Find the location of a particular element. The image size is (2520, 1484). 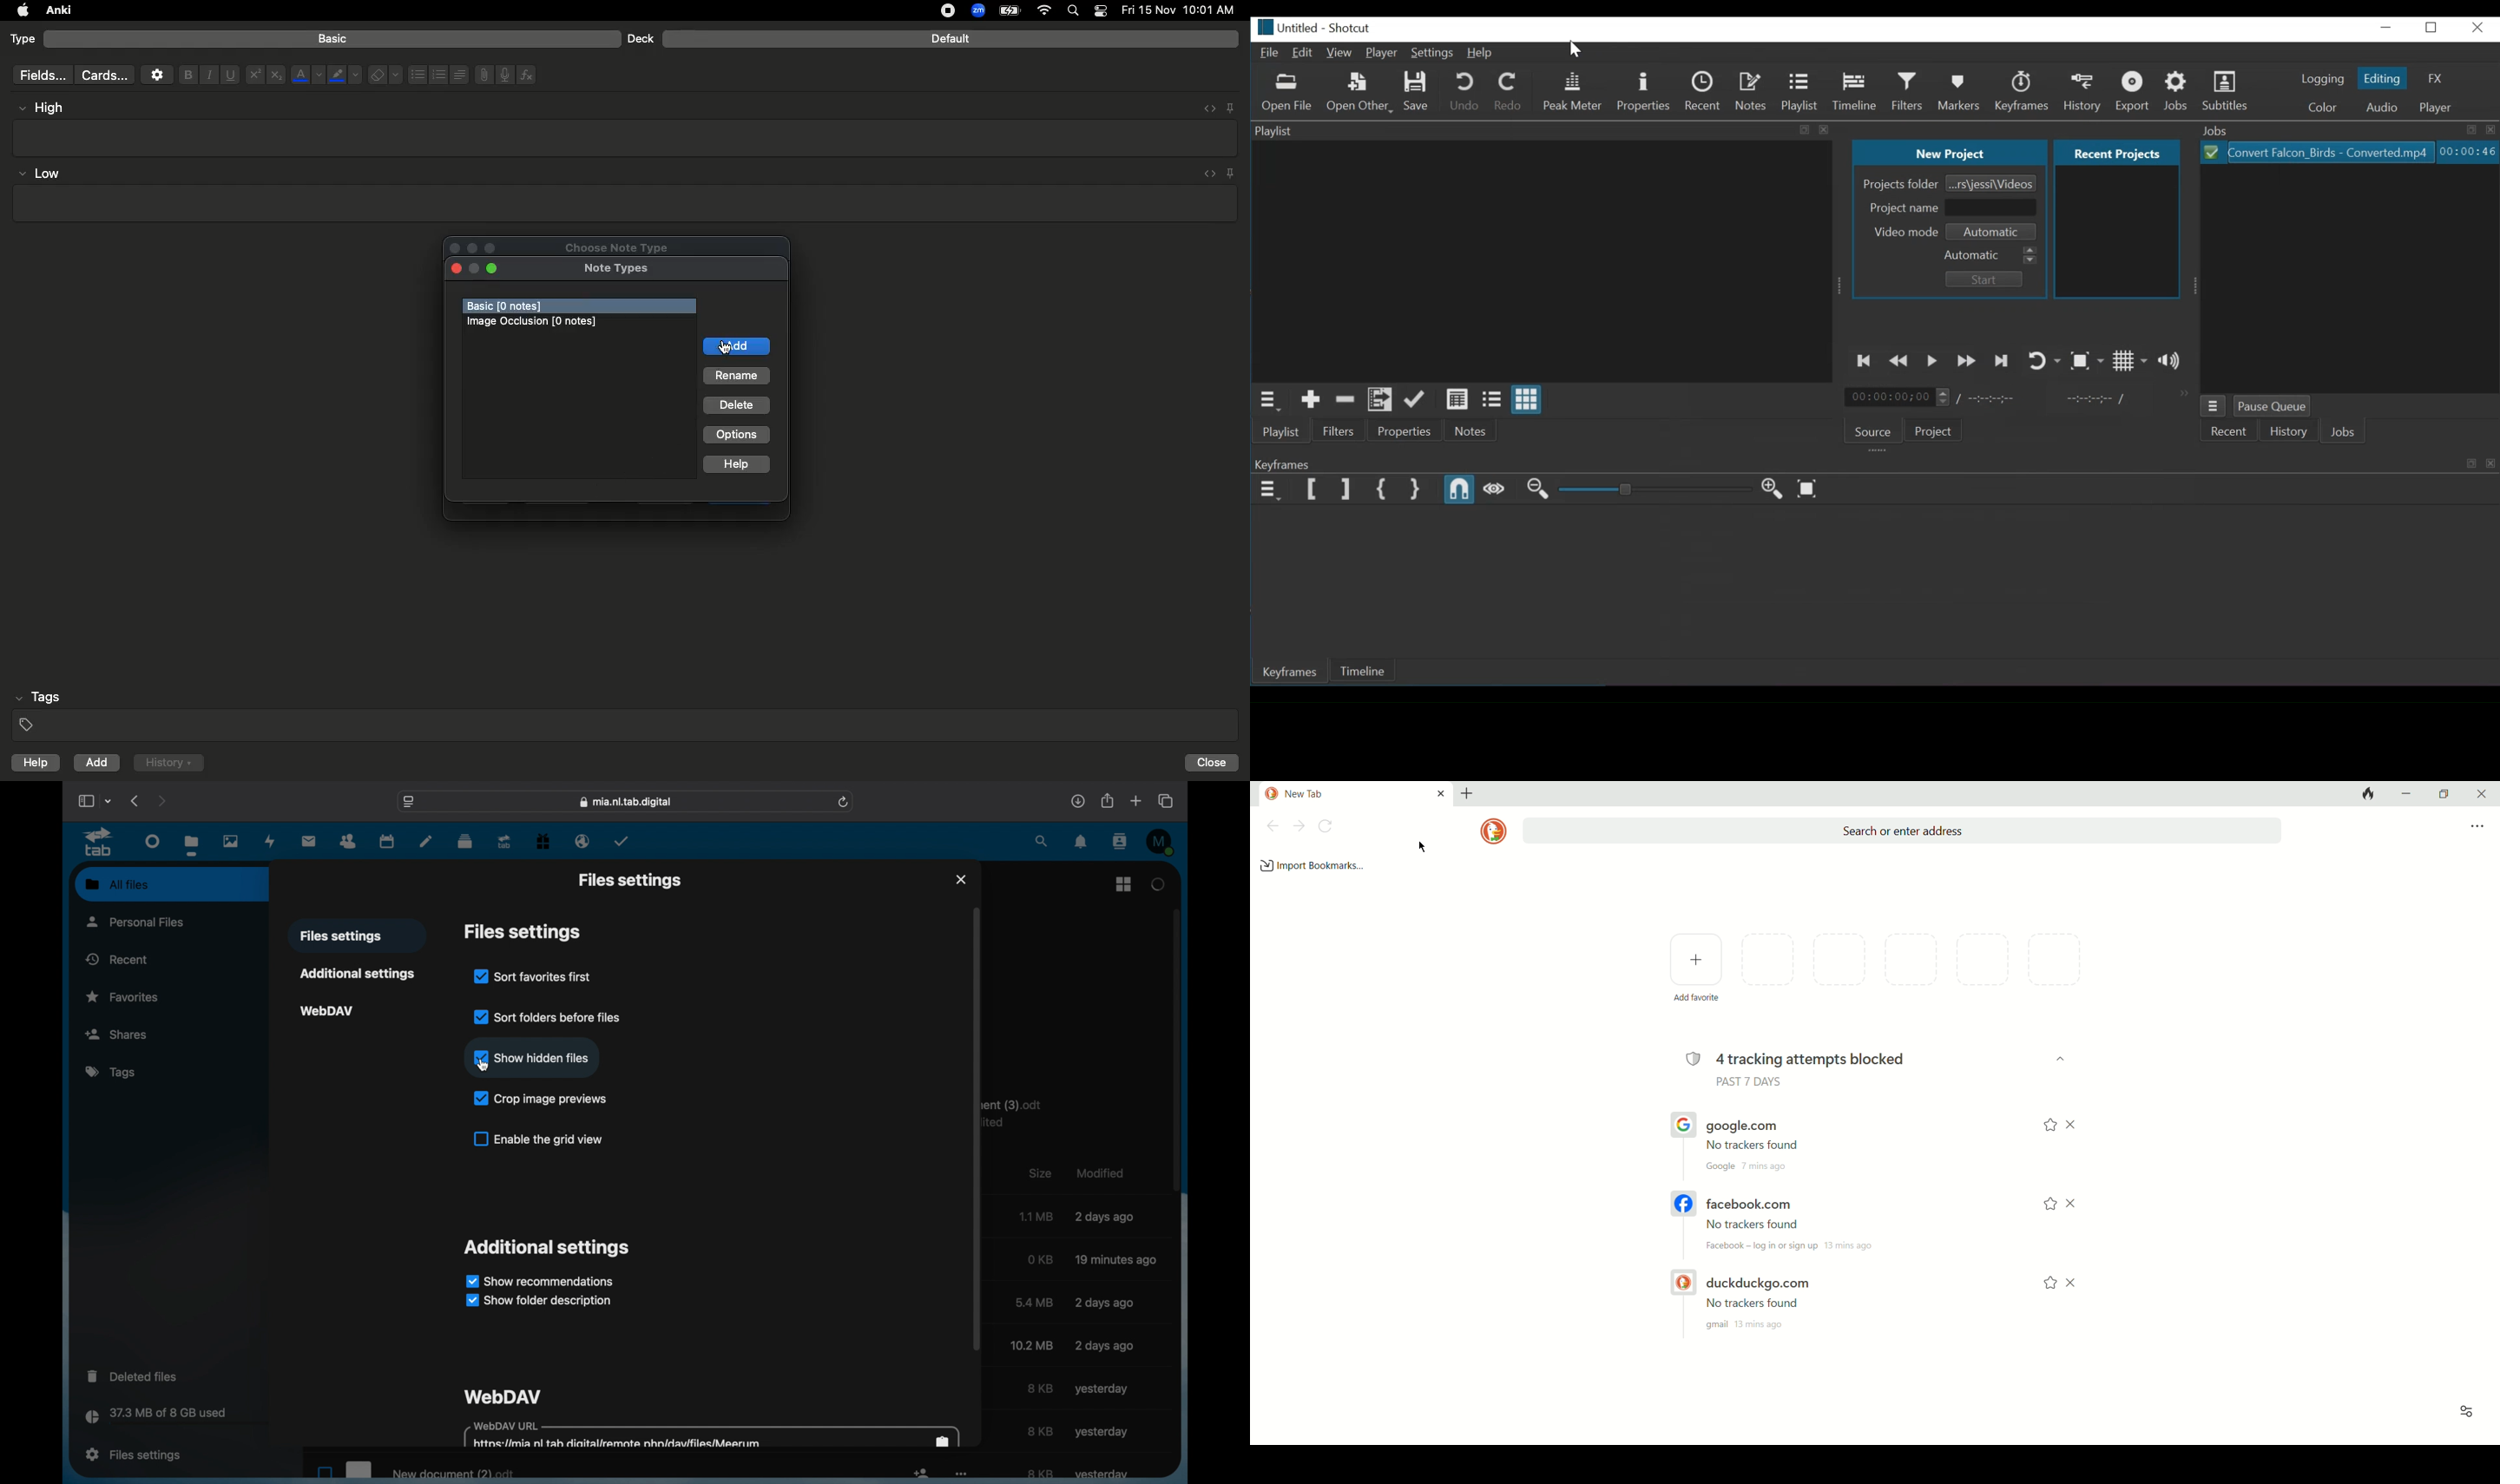

Timeline is located at coordinates (1855, 92).